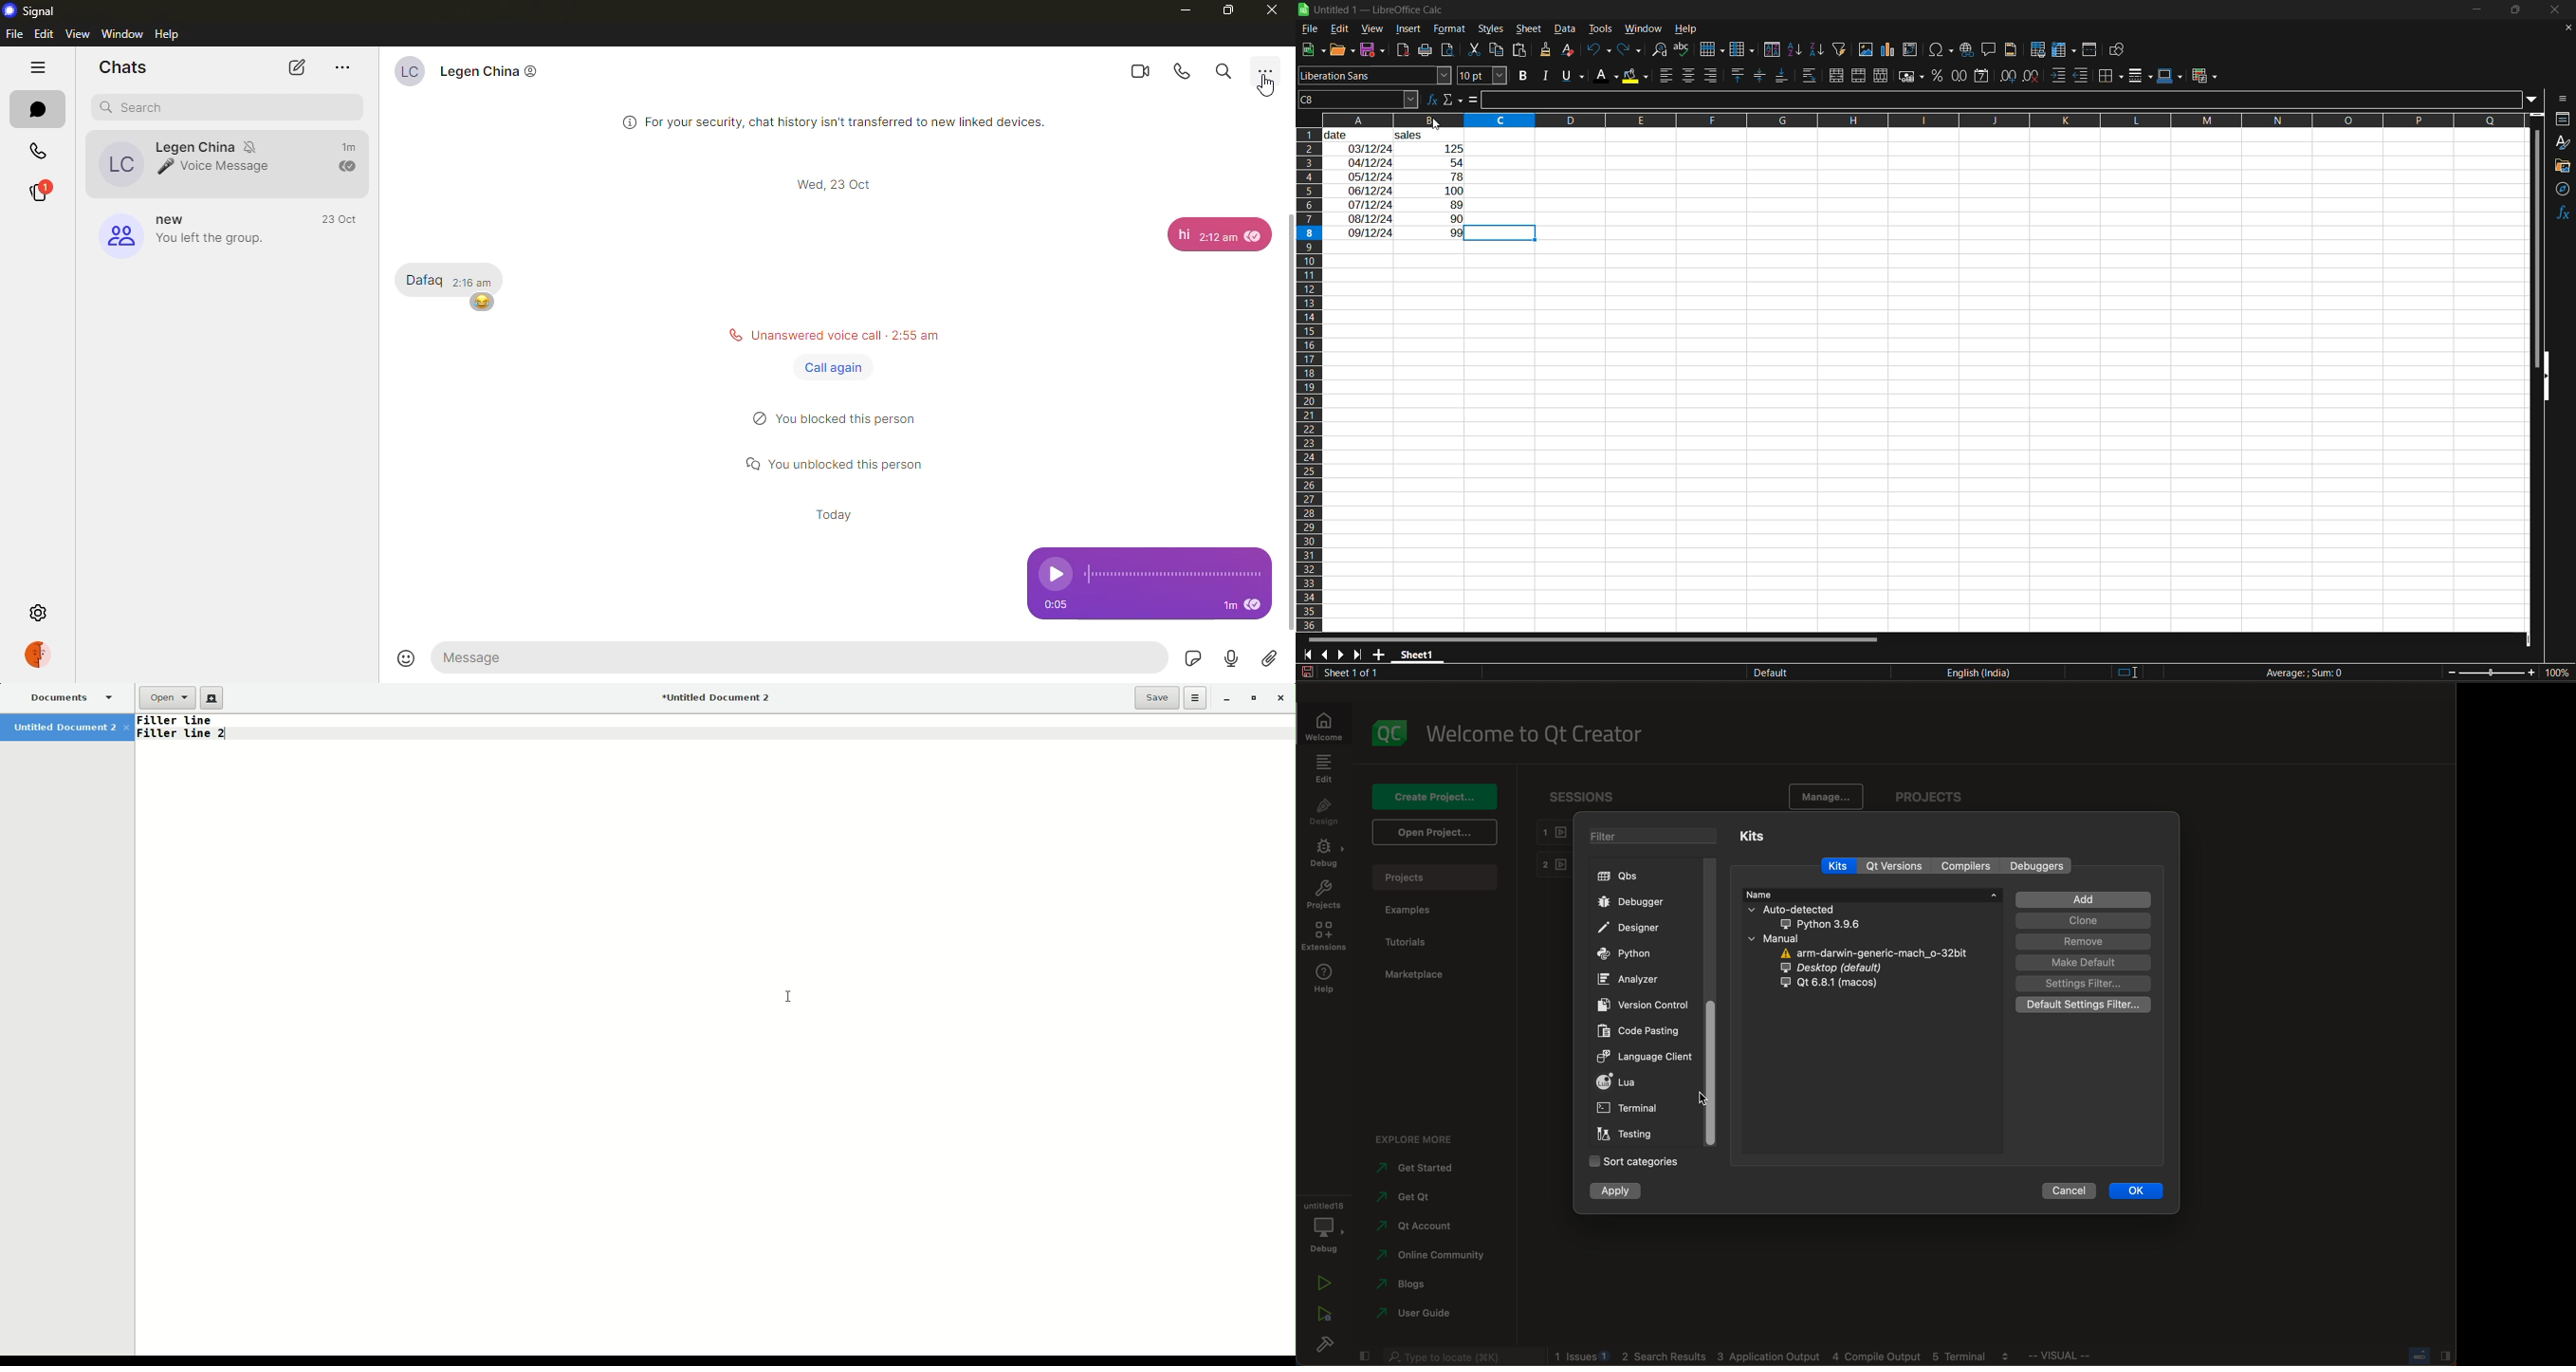 The width and height of the screenshot is (2576, 1372). Describe the element at coordinates (2040, 865) in the screenshot. I see `debuggers` at that location.